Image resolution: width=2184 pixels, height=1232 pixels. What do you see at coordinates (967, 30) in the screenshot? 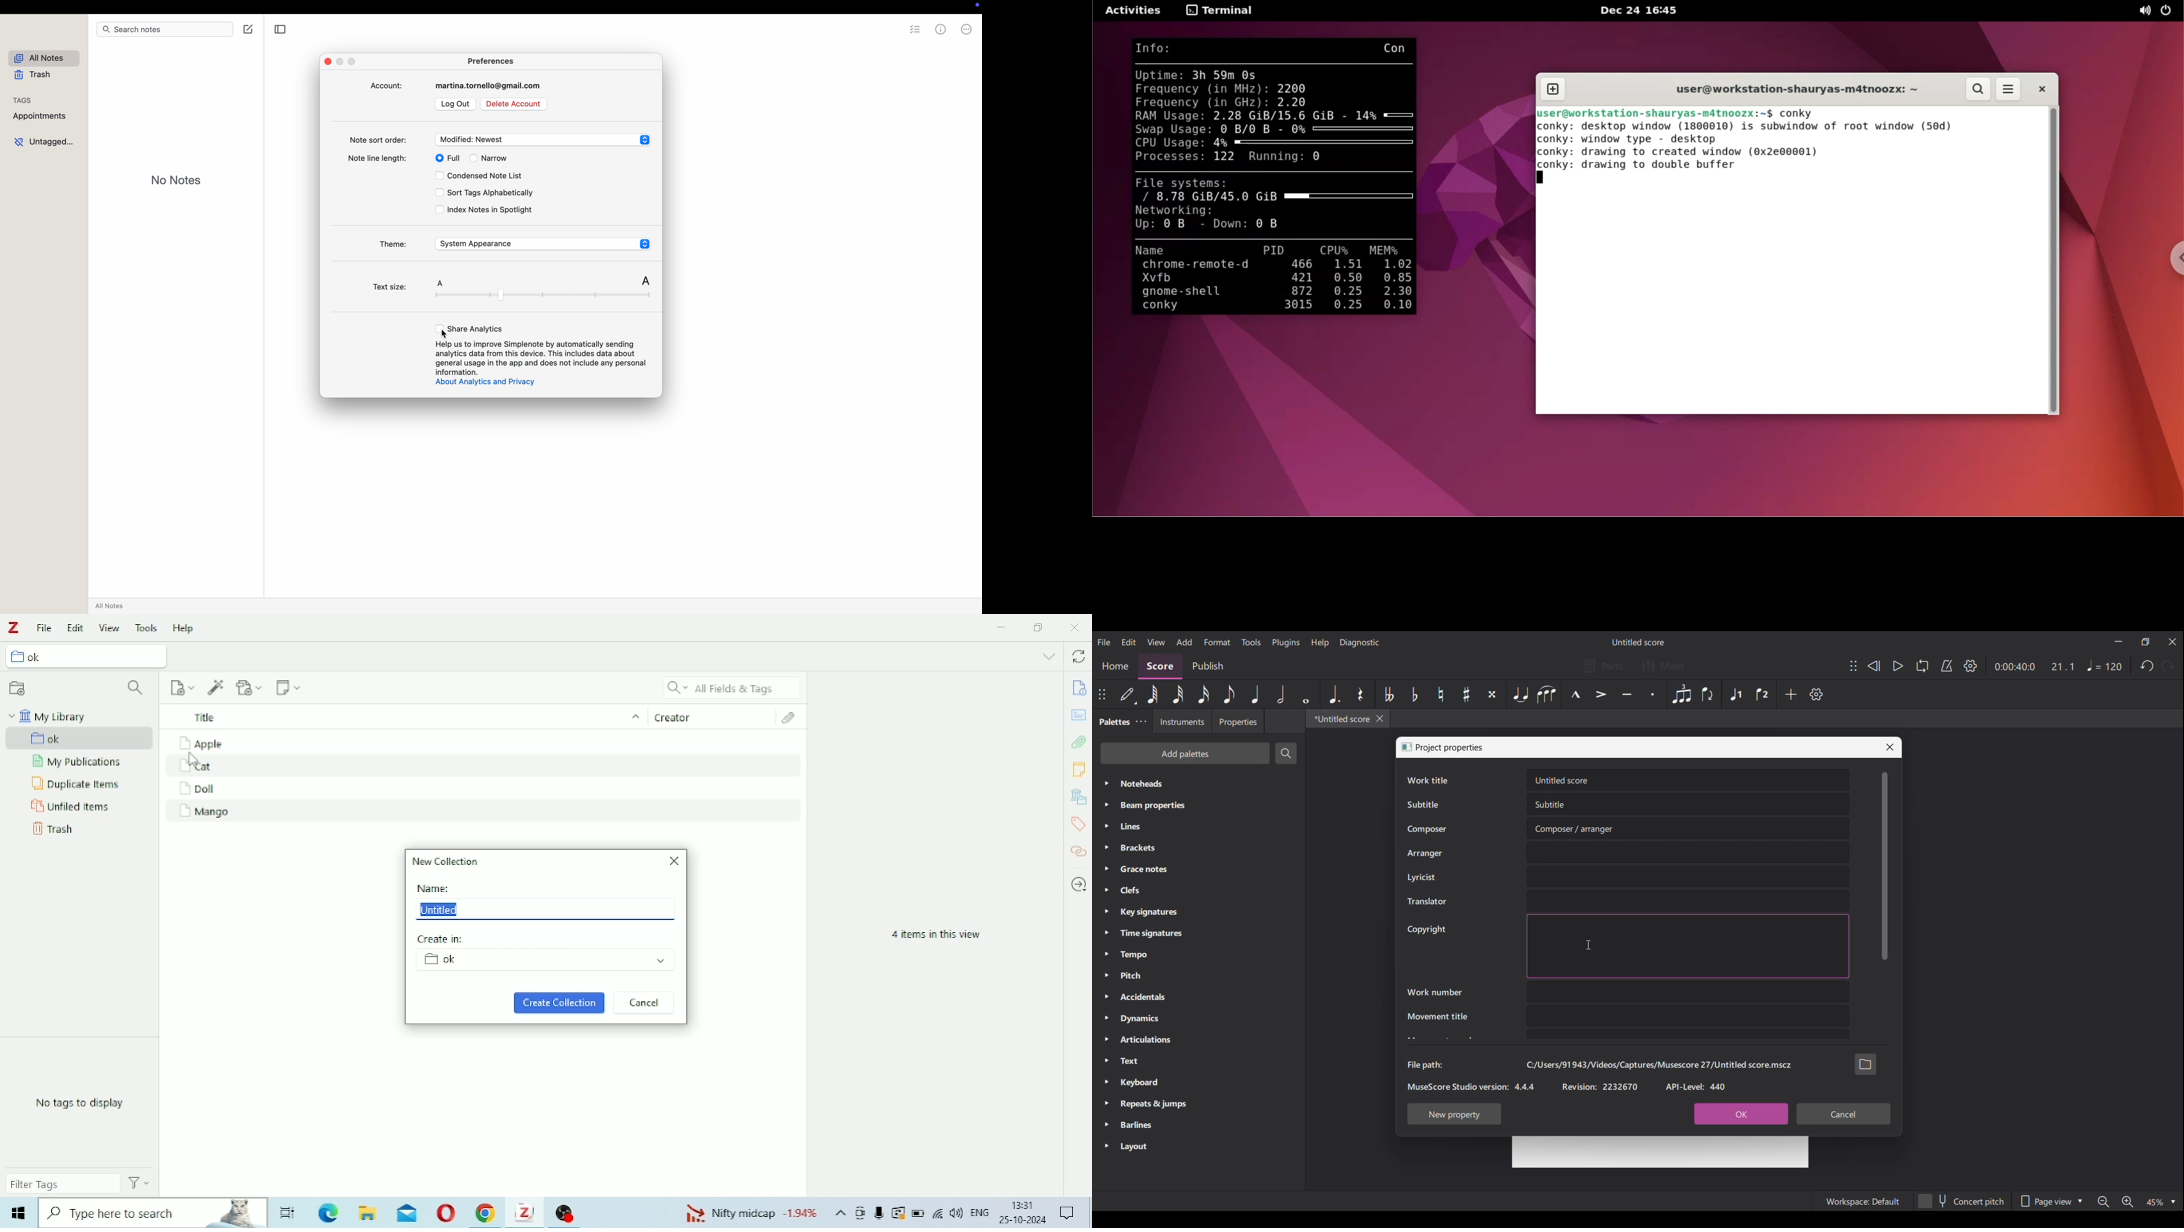
I see `more options` at bounding box center [967, 30].